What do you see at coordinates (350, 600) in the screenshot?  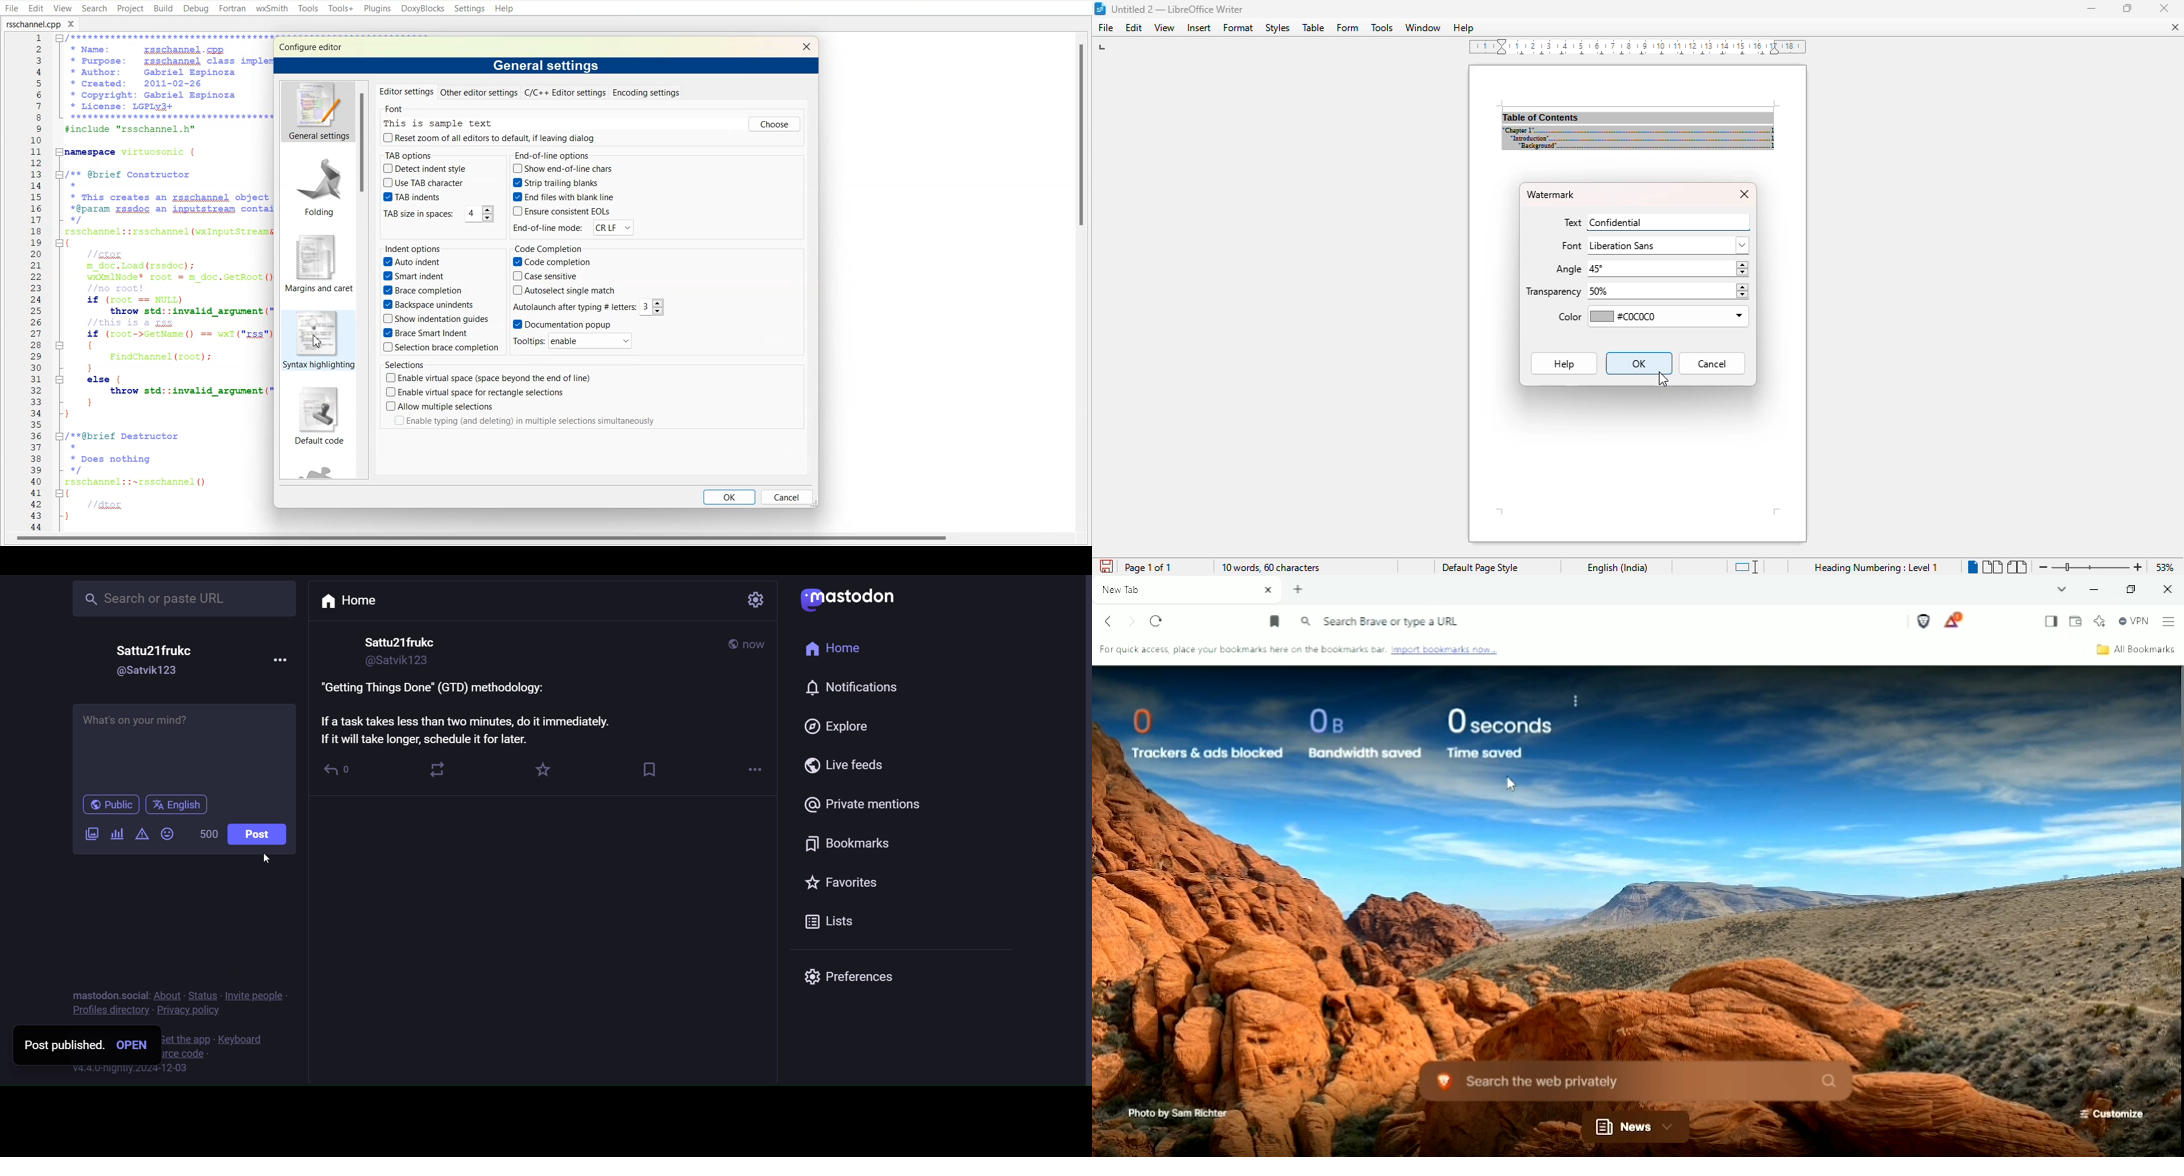 I see `home` at bounding box center [350, 600].